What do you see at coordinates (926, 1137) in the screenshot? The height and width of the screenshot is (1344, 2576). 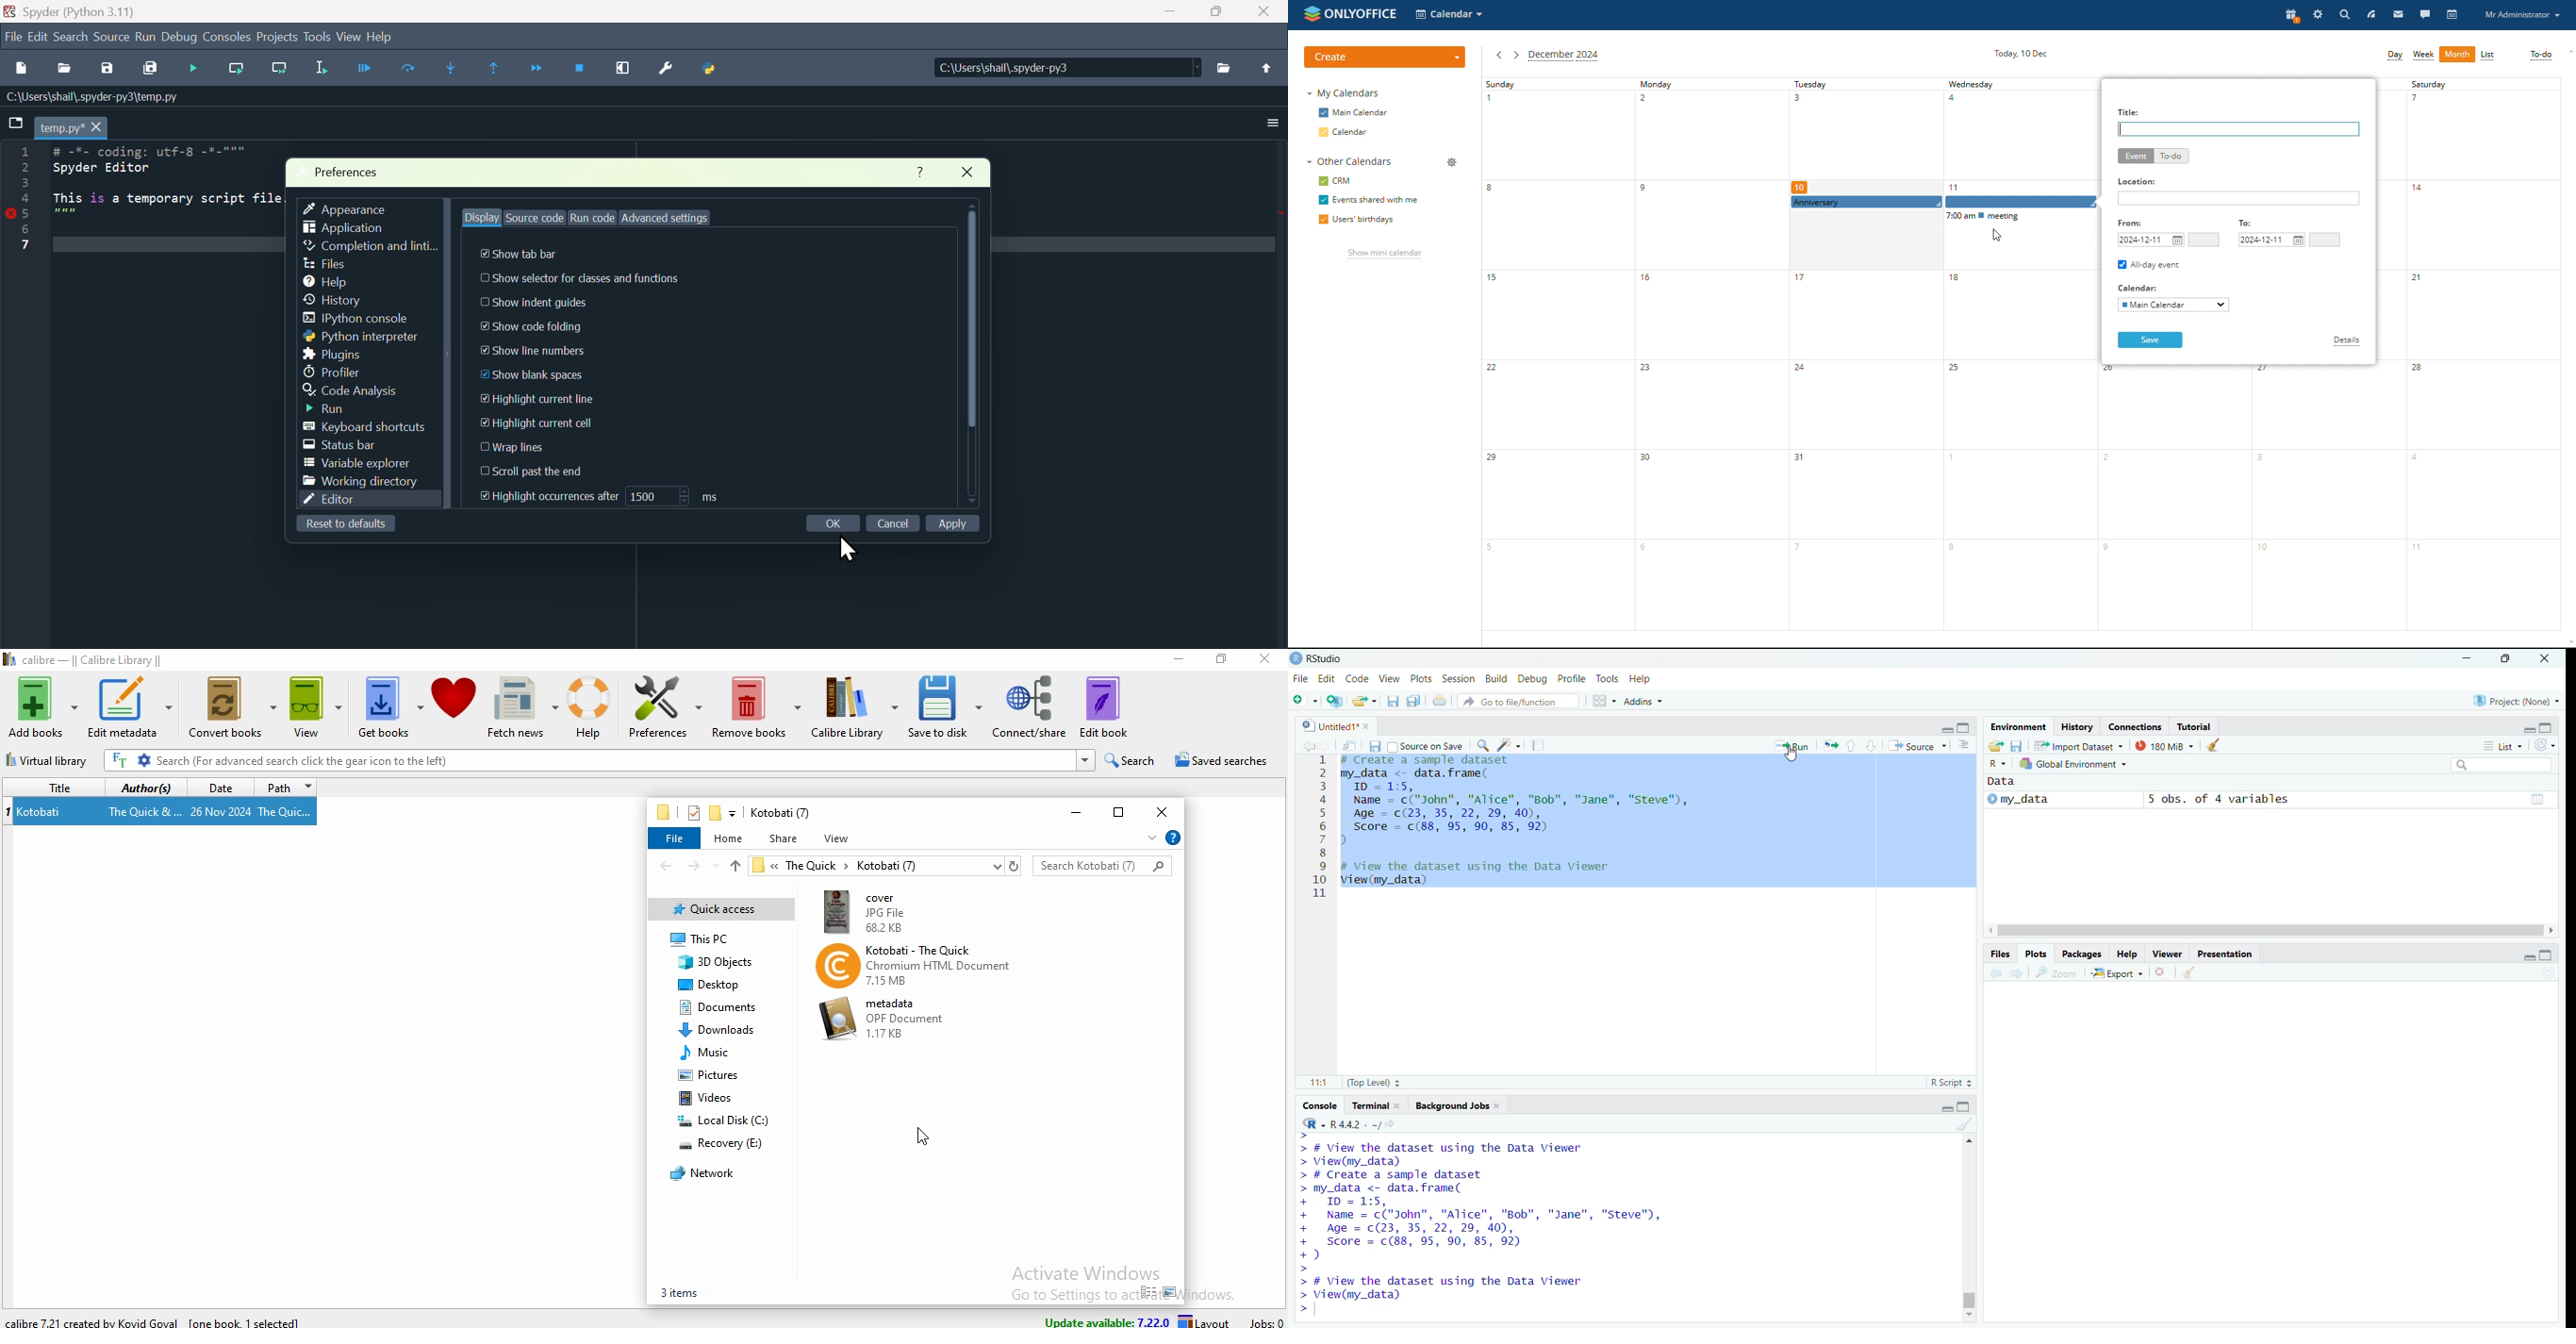 I see `Cursor` at bounding box center [926, 1137].